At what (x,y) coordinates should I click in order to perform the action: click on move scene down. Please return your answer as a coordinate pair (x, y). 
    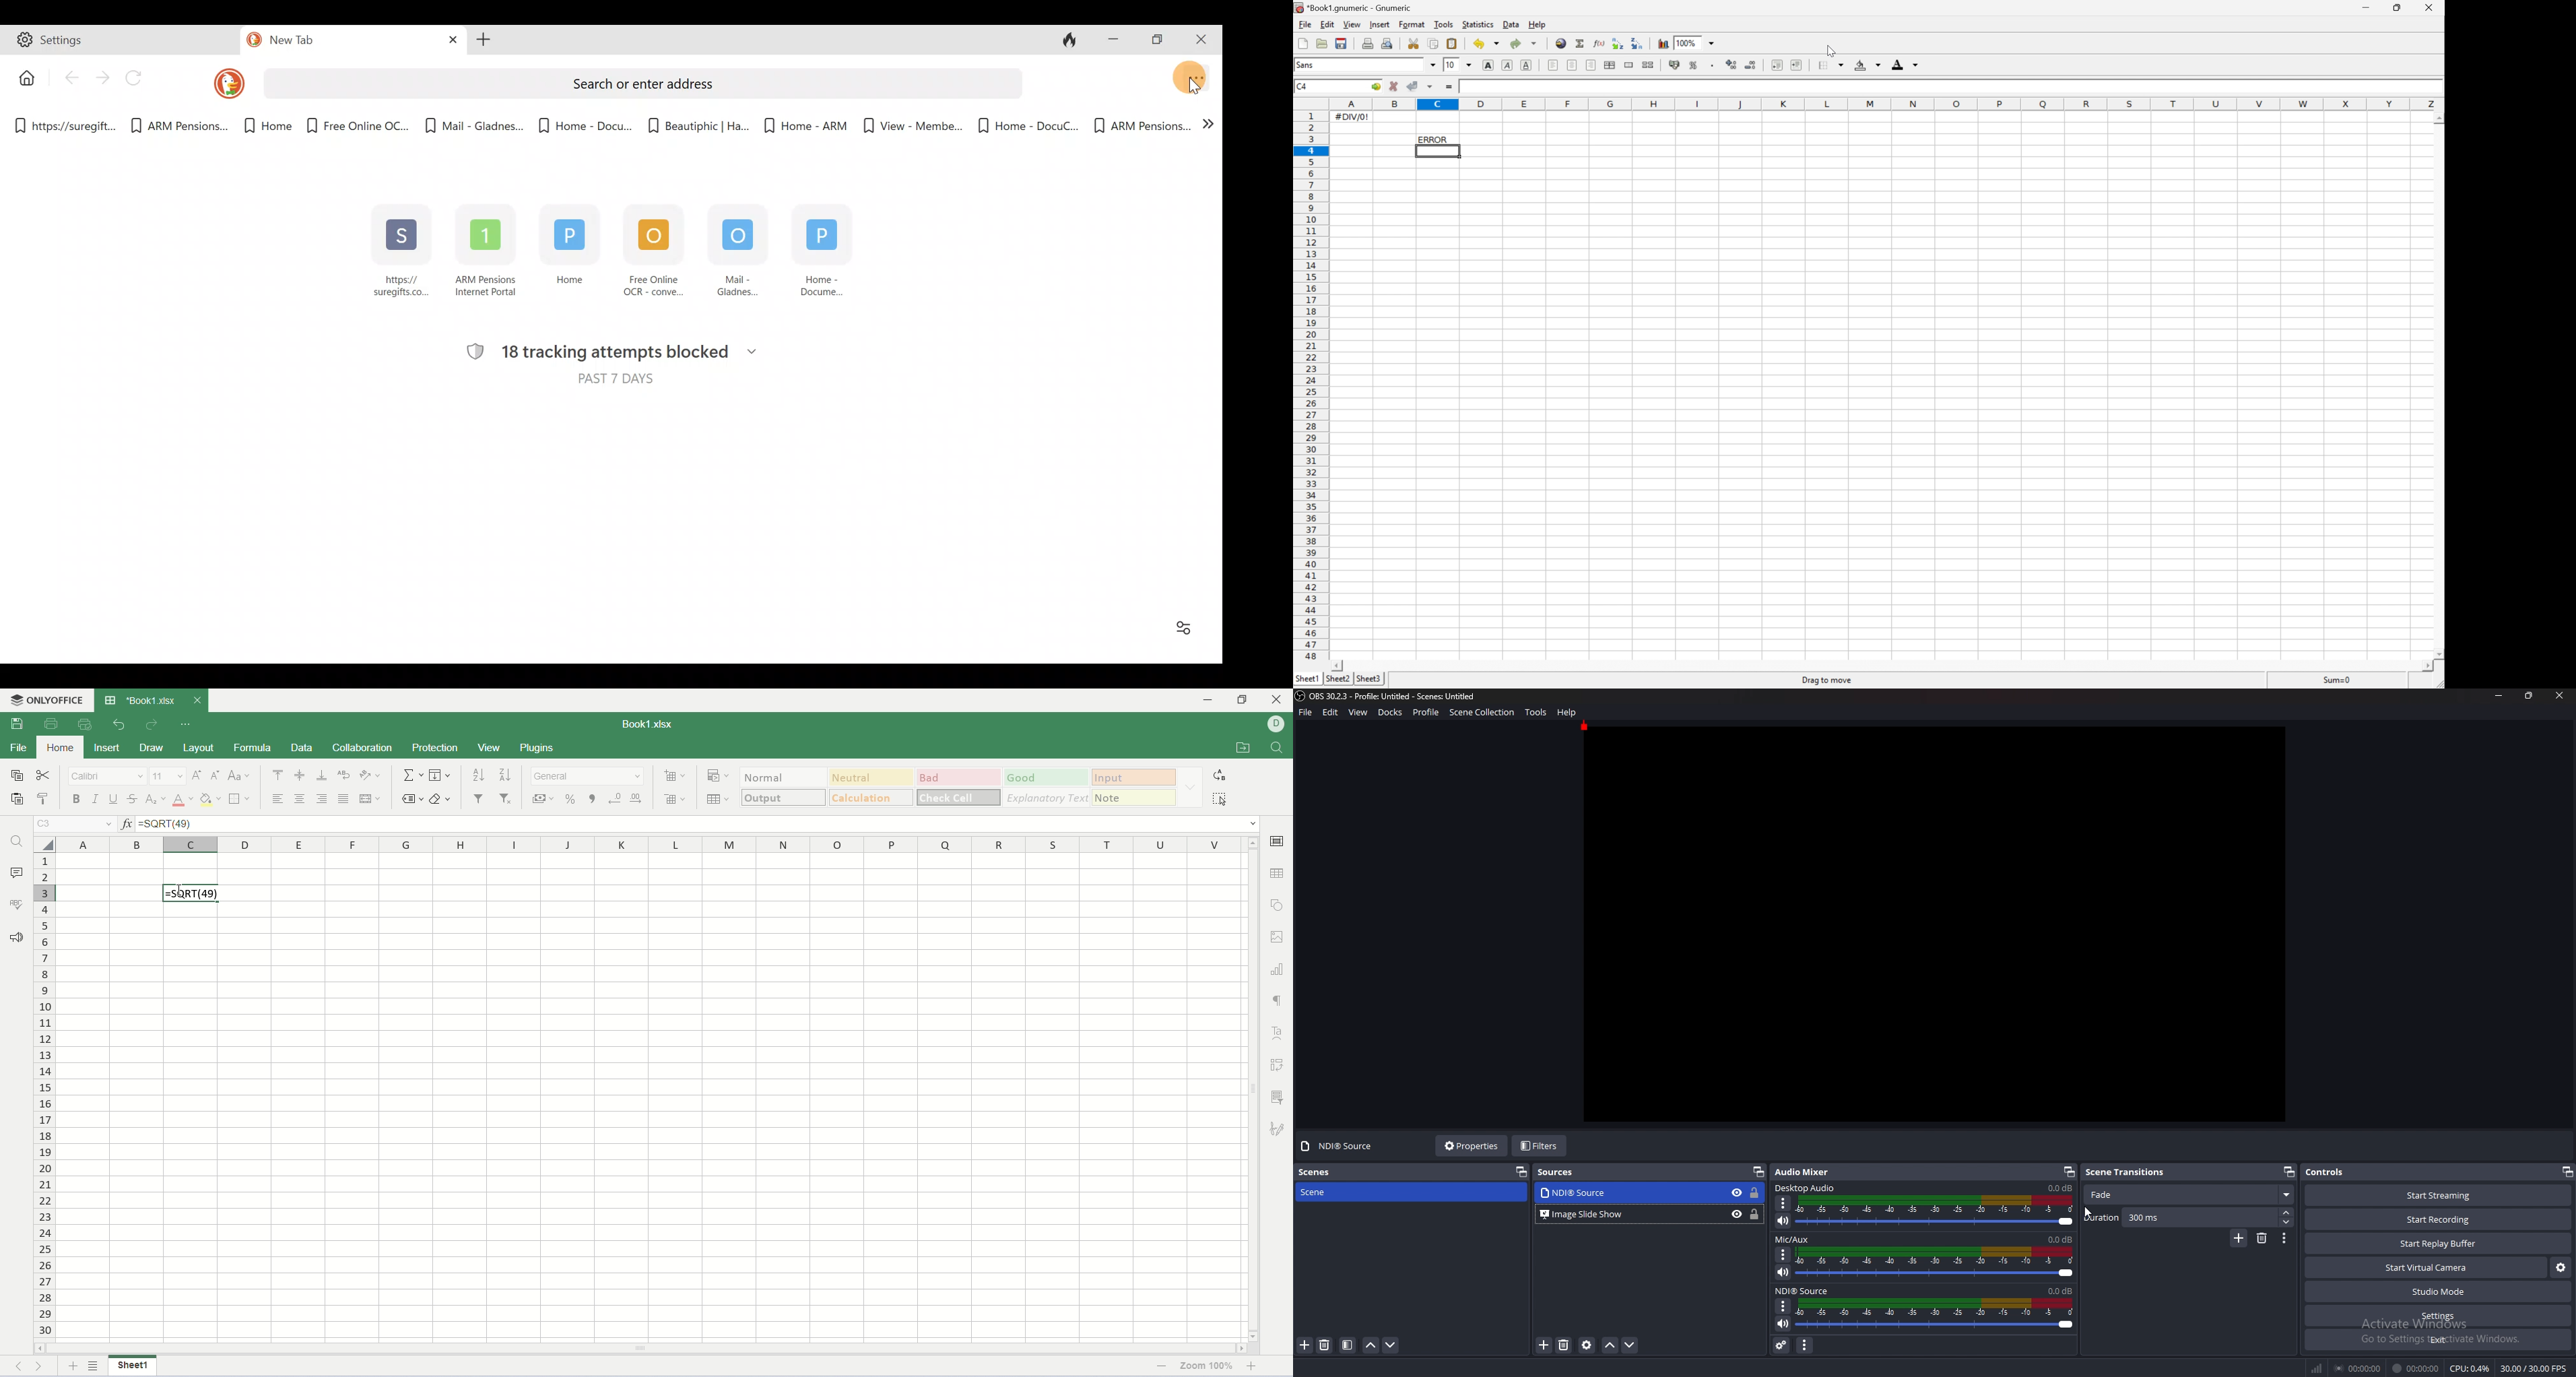
    Looking at the image, I should click on (1390, 1345).